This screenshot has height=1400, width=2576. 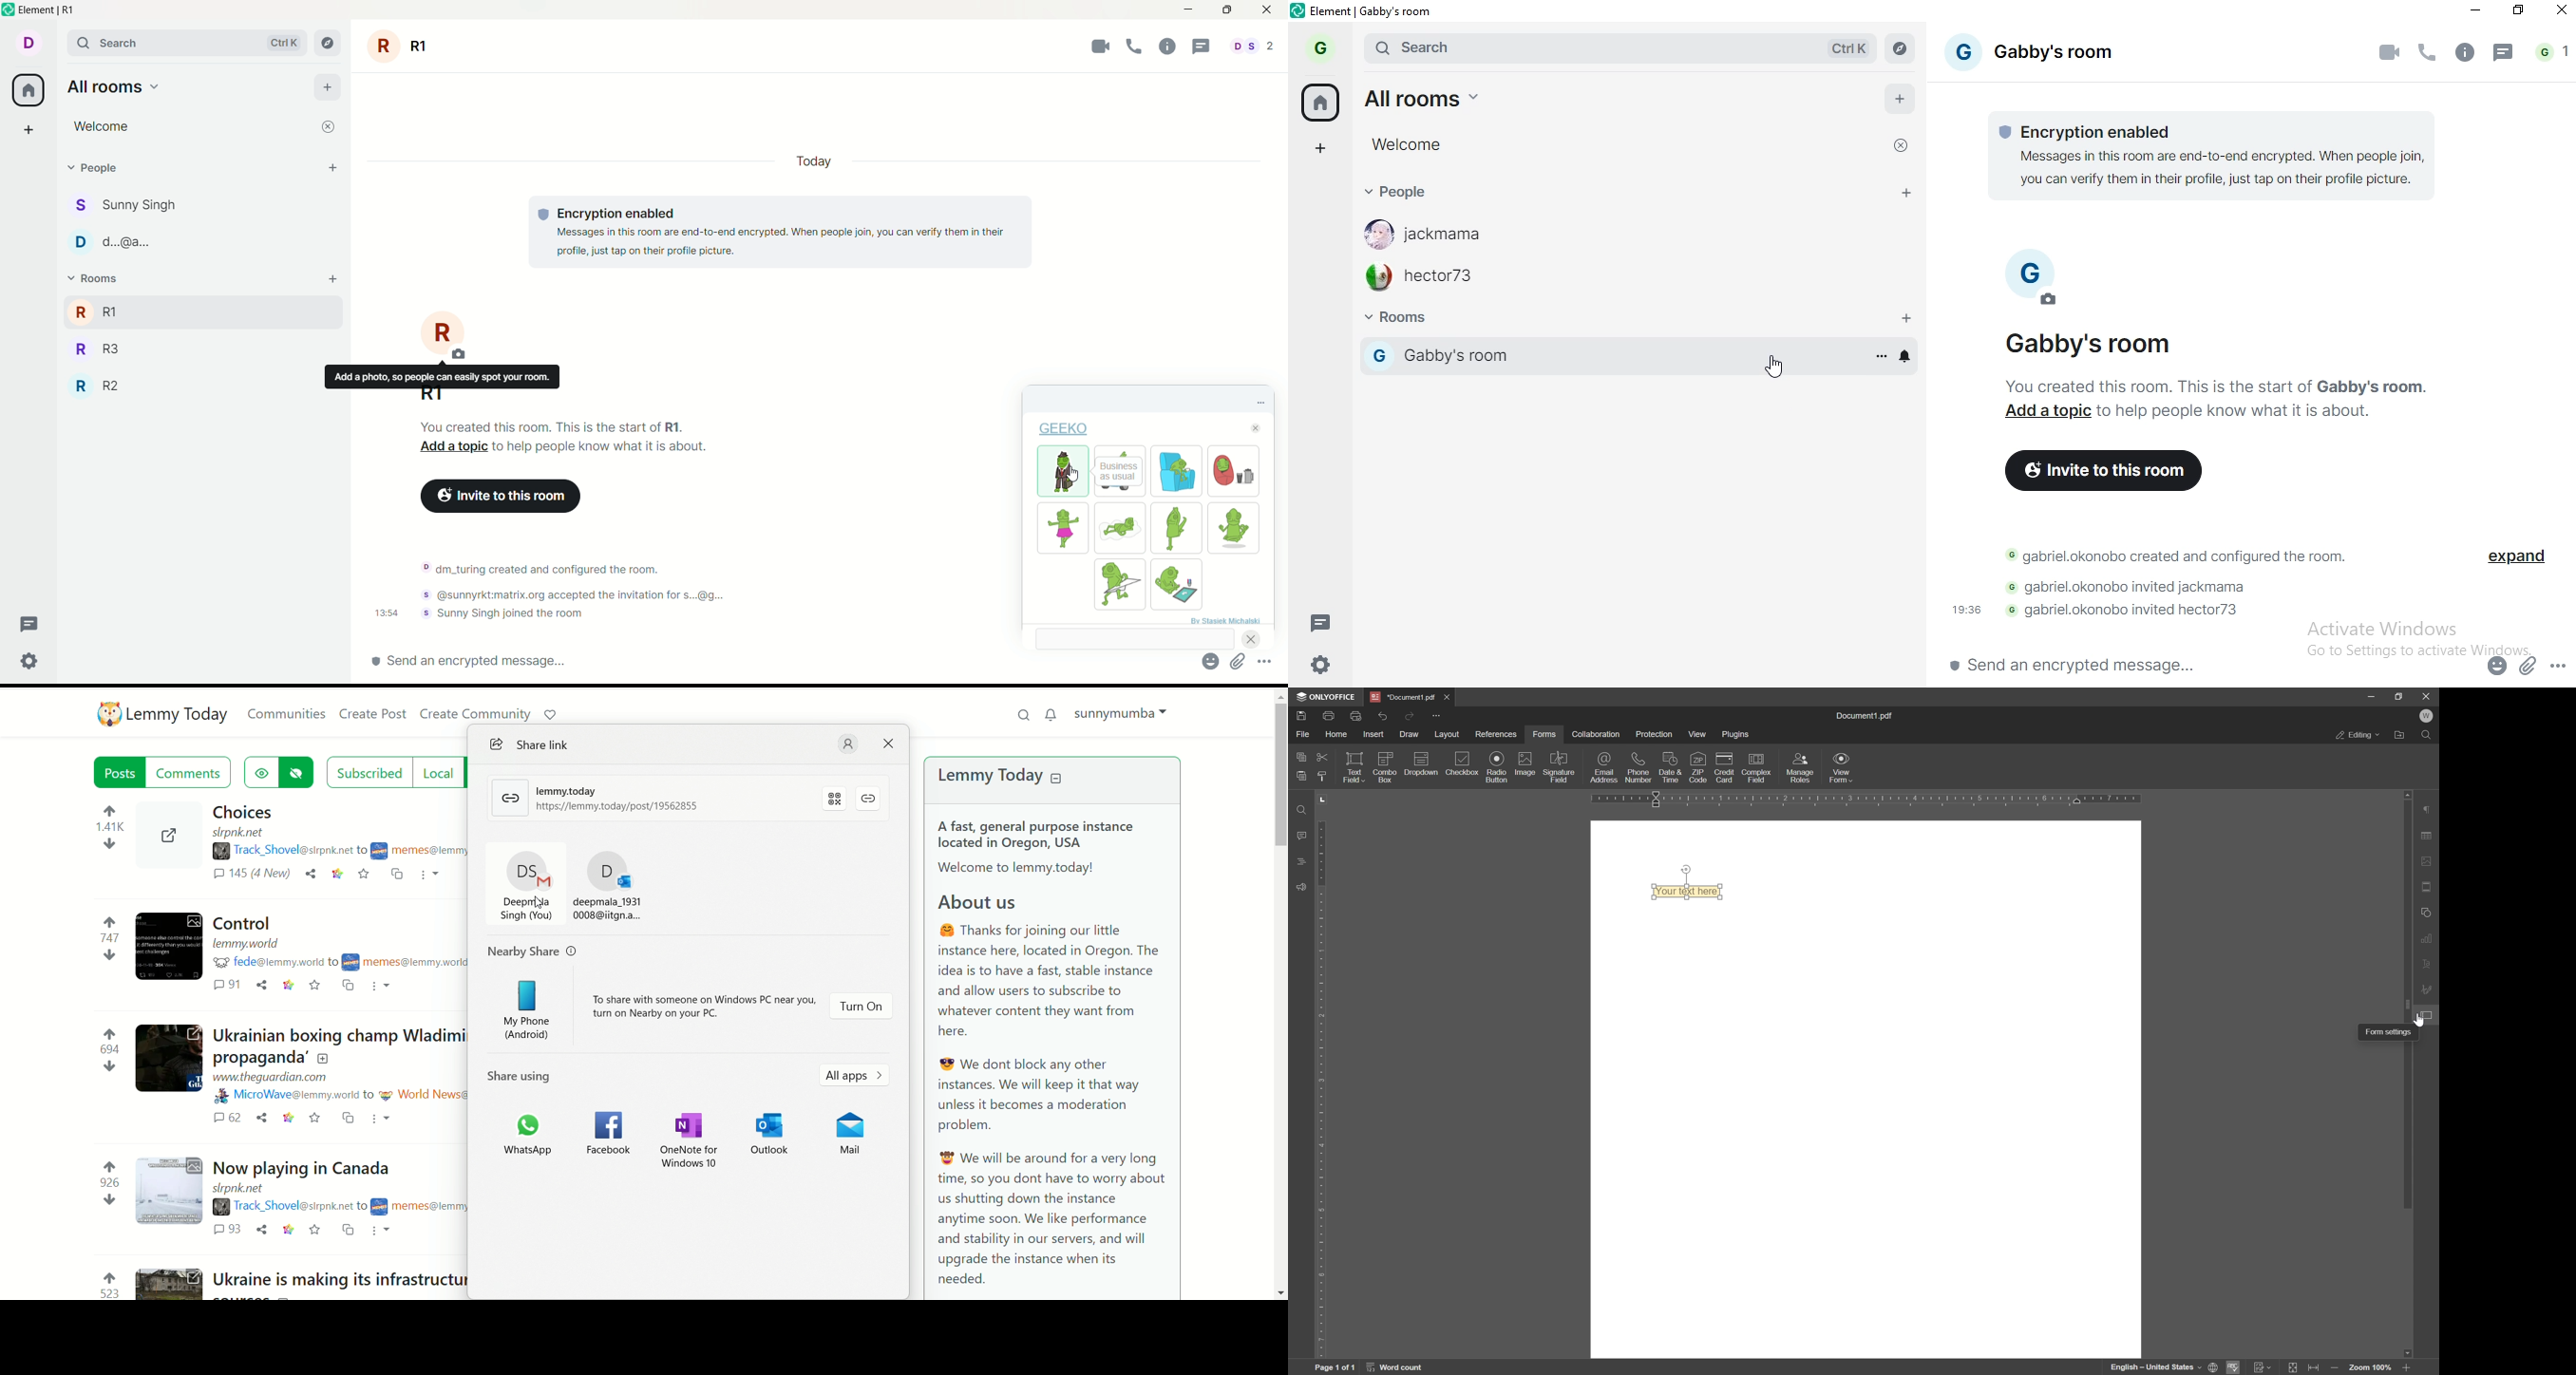 What do you see at coordinates (1300, 12) in the screenshot?
I see `element logo` at bounding box center [1300, 12].